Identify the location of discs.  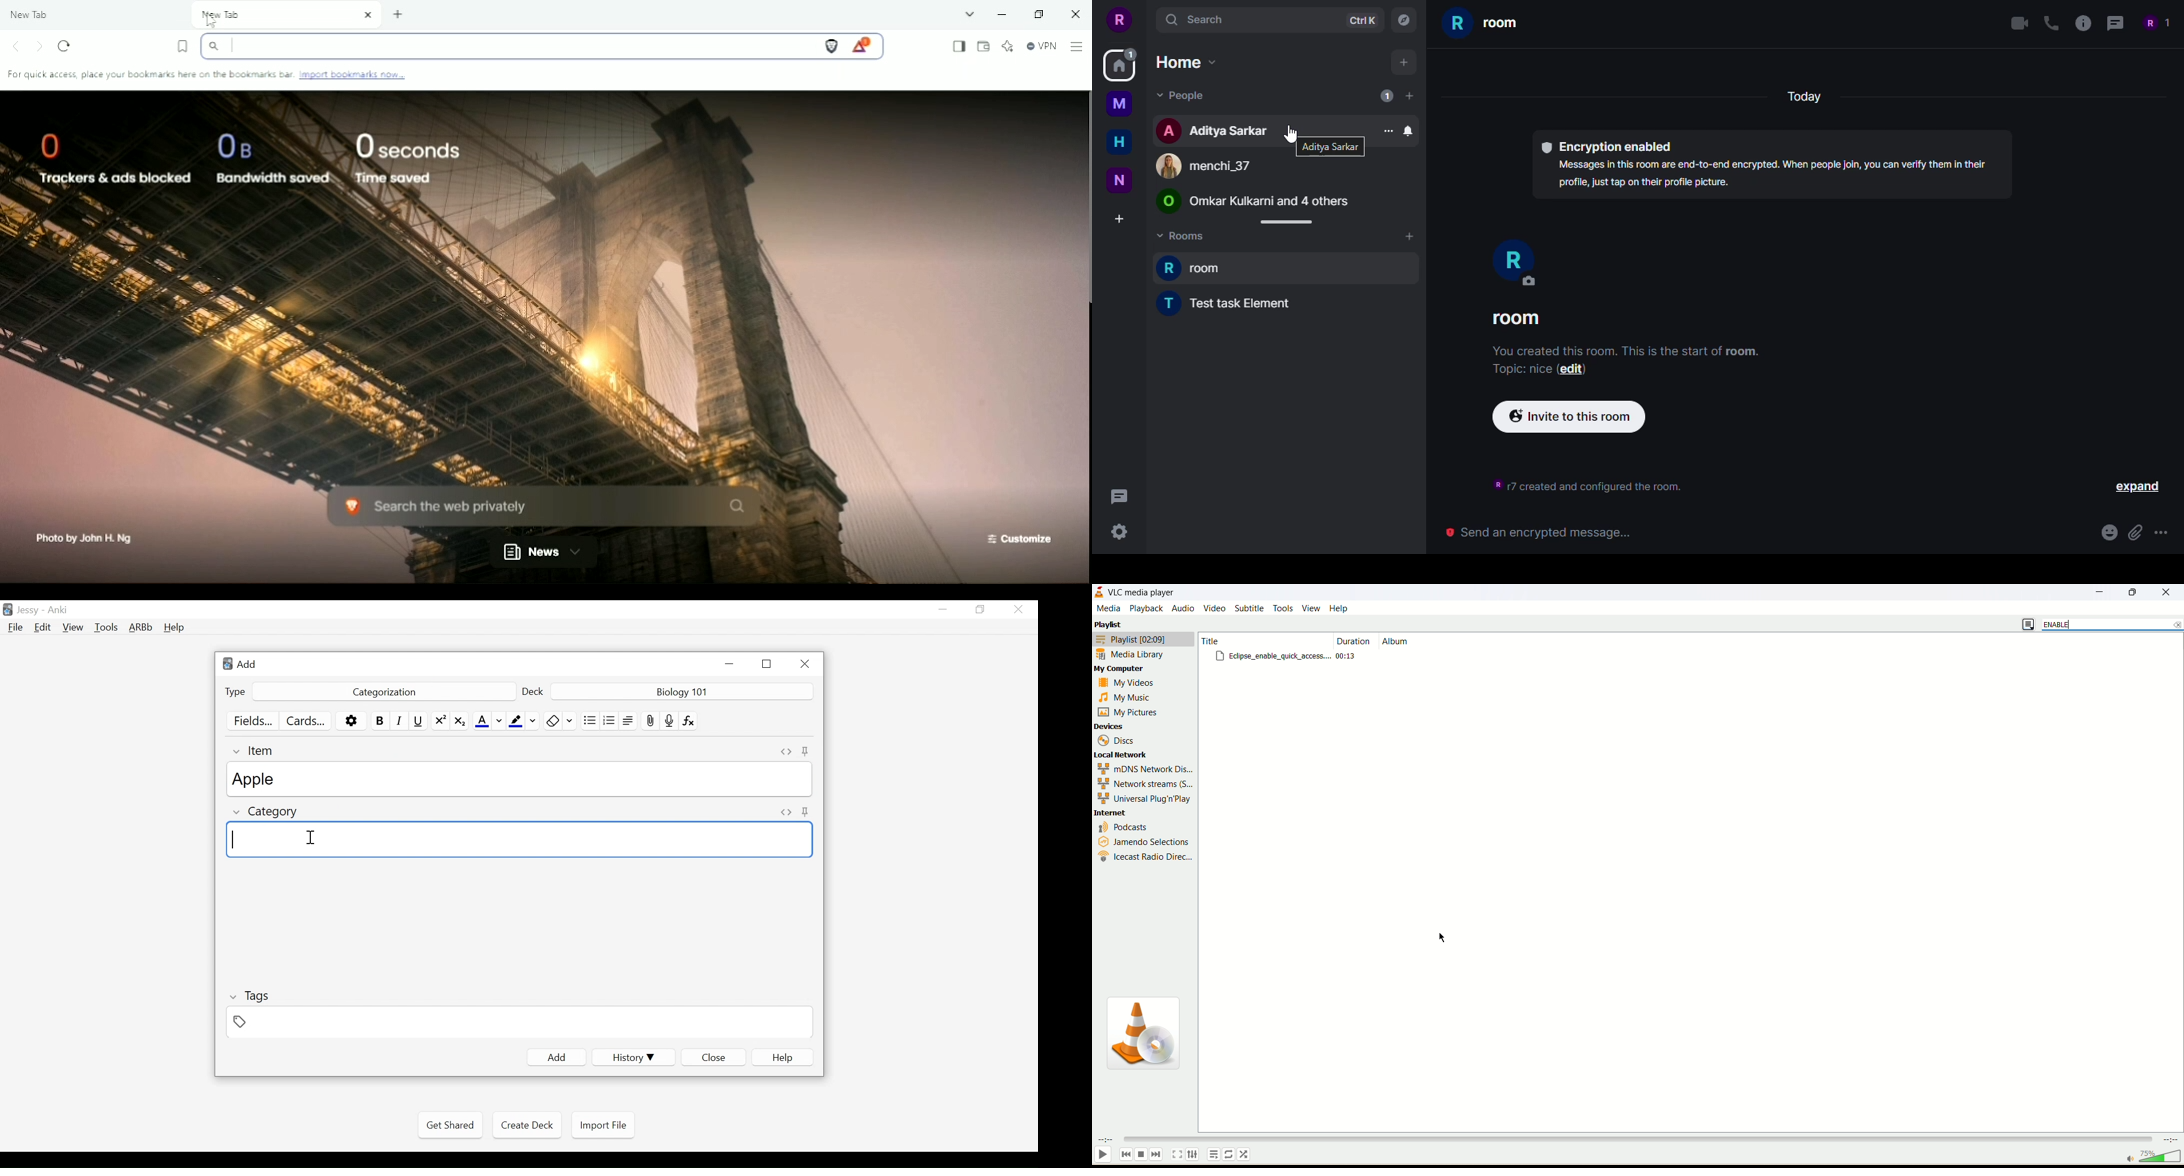
(1124, 740).